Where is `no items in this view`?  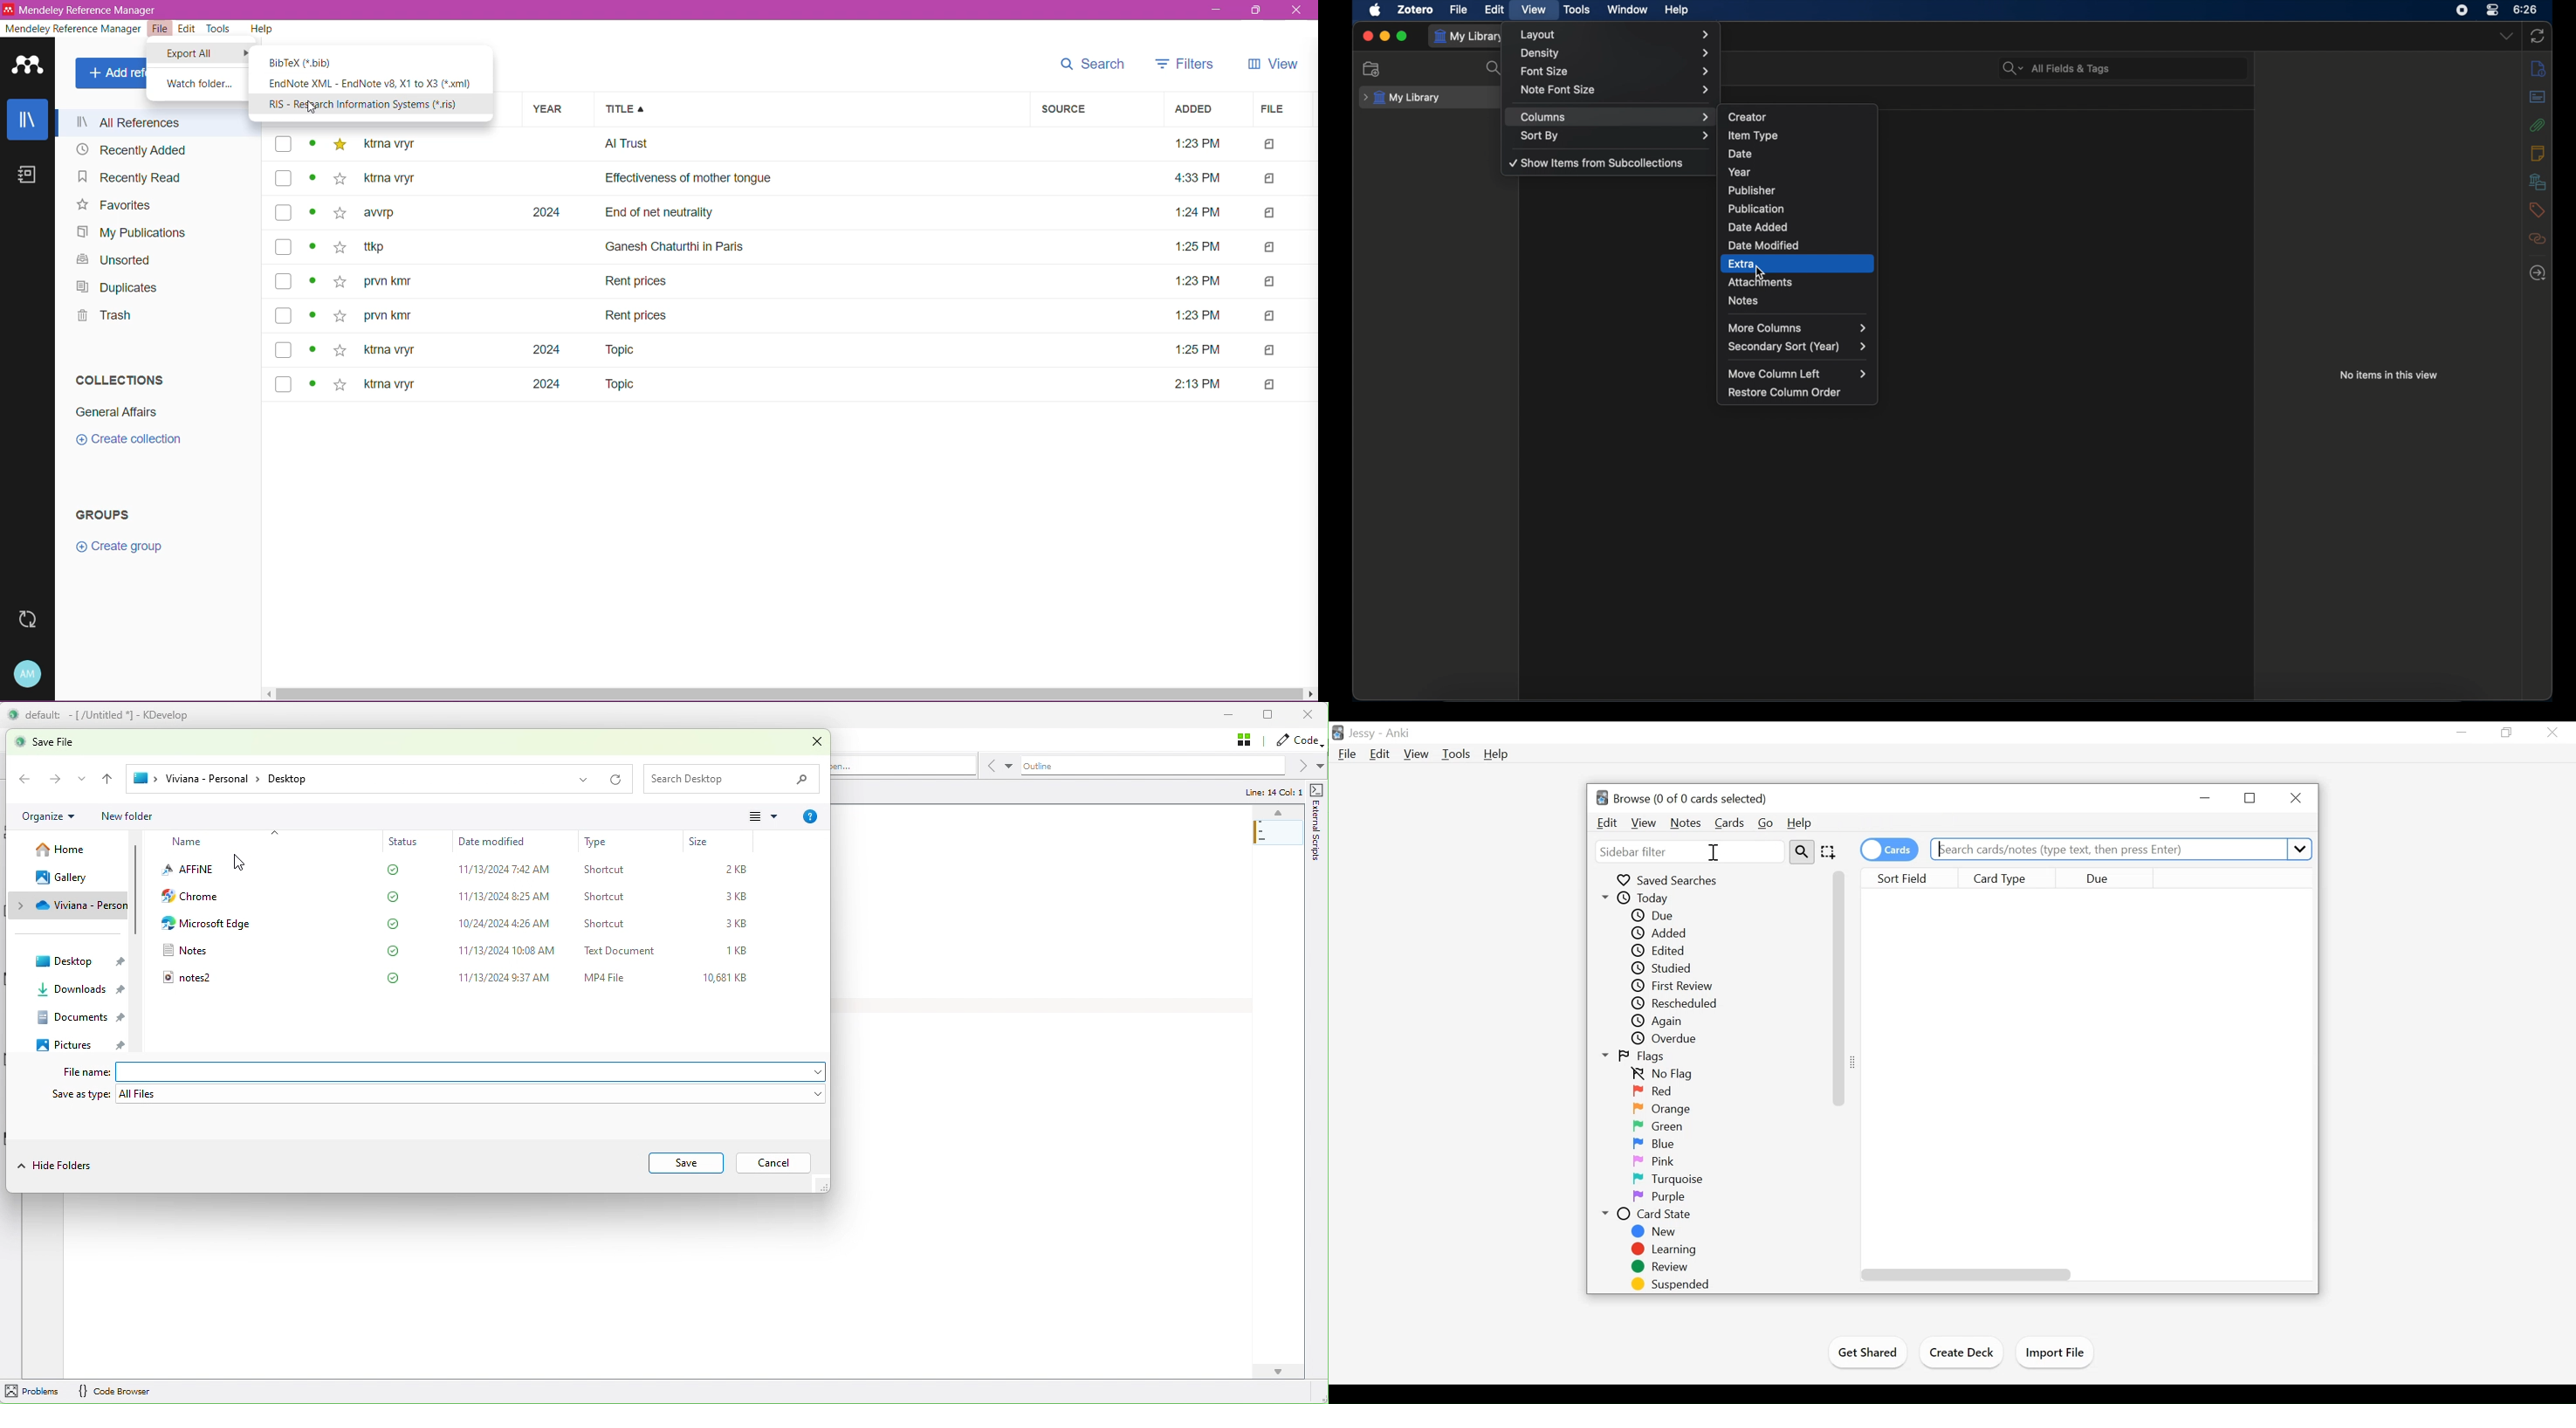
no items in this view is located at coordinates (2389, 375).